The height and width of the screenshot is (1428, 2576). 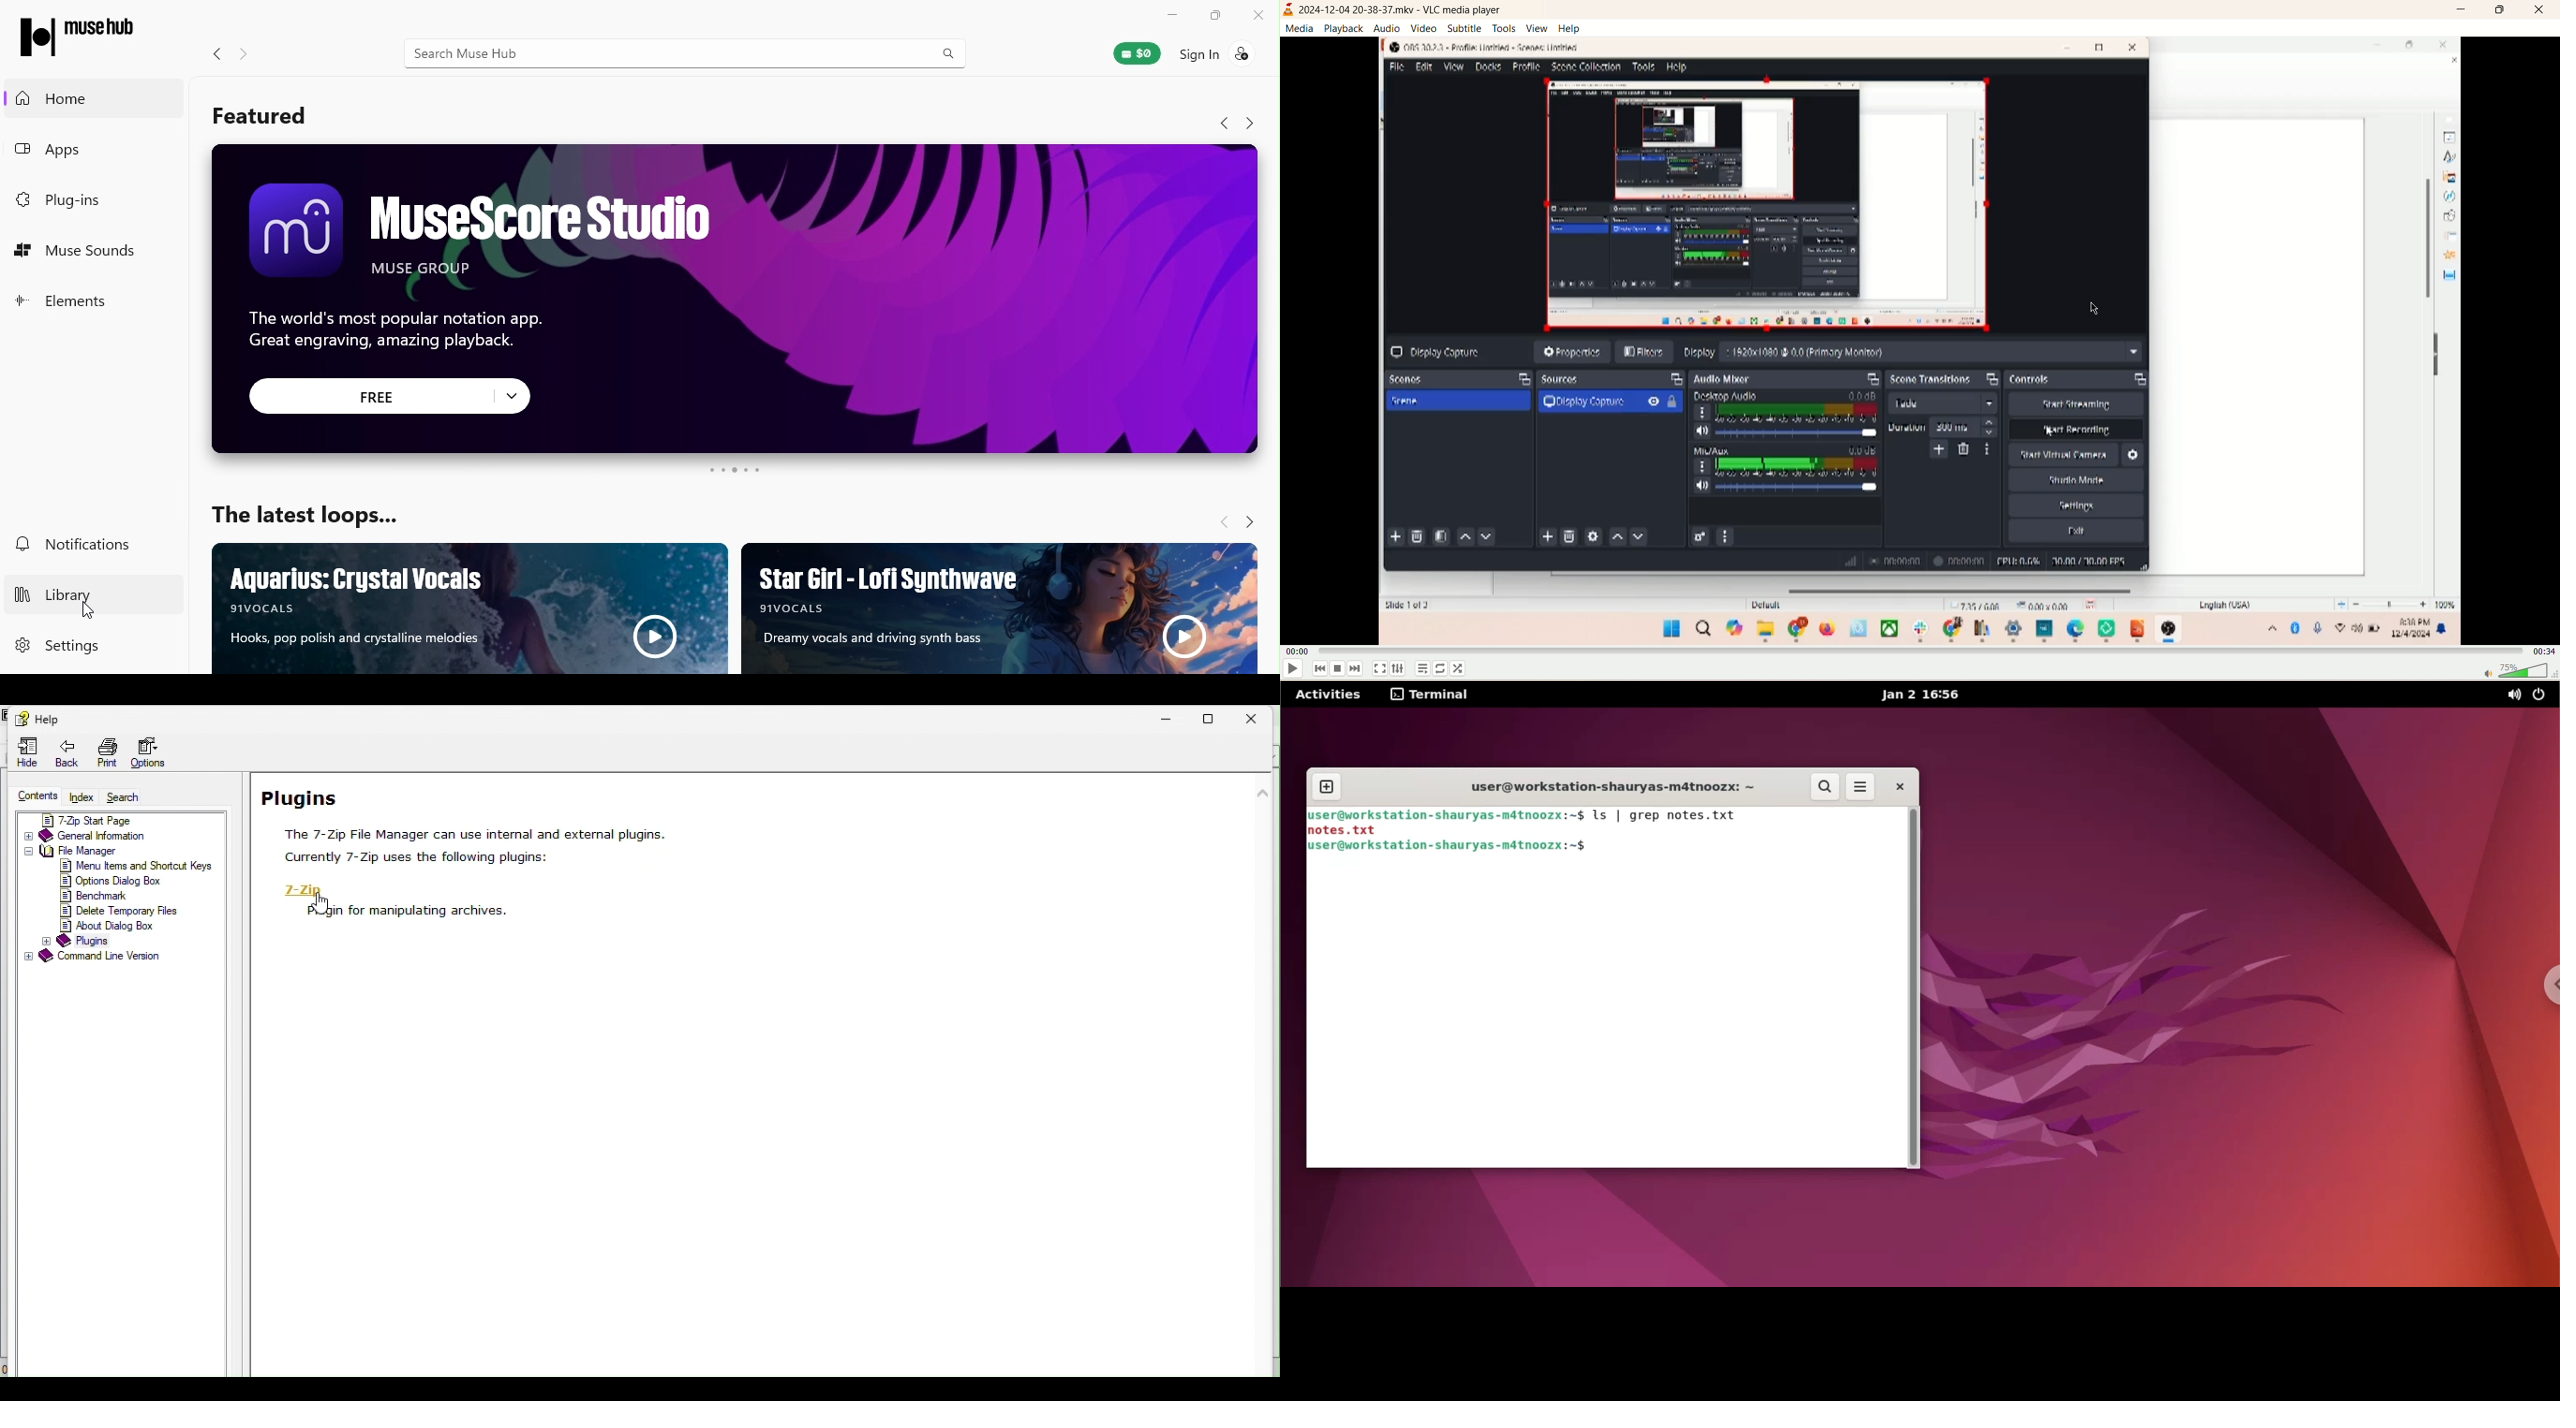 I want to click on Settings, so click(x=59, y=649).